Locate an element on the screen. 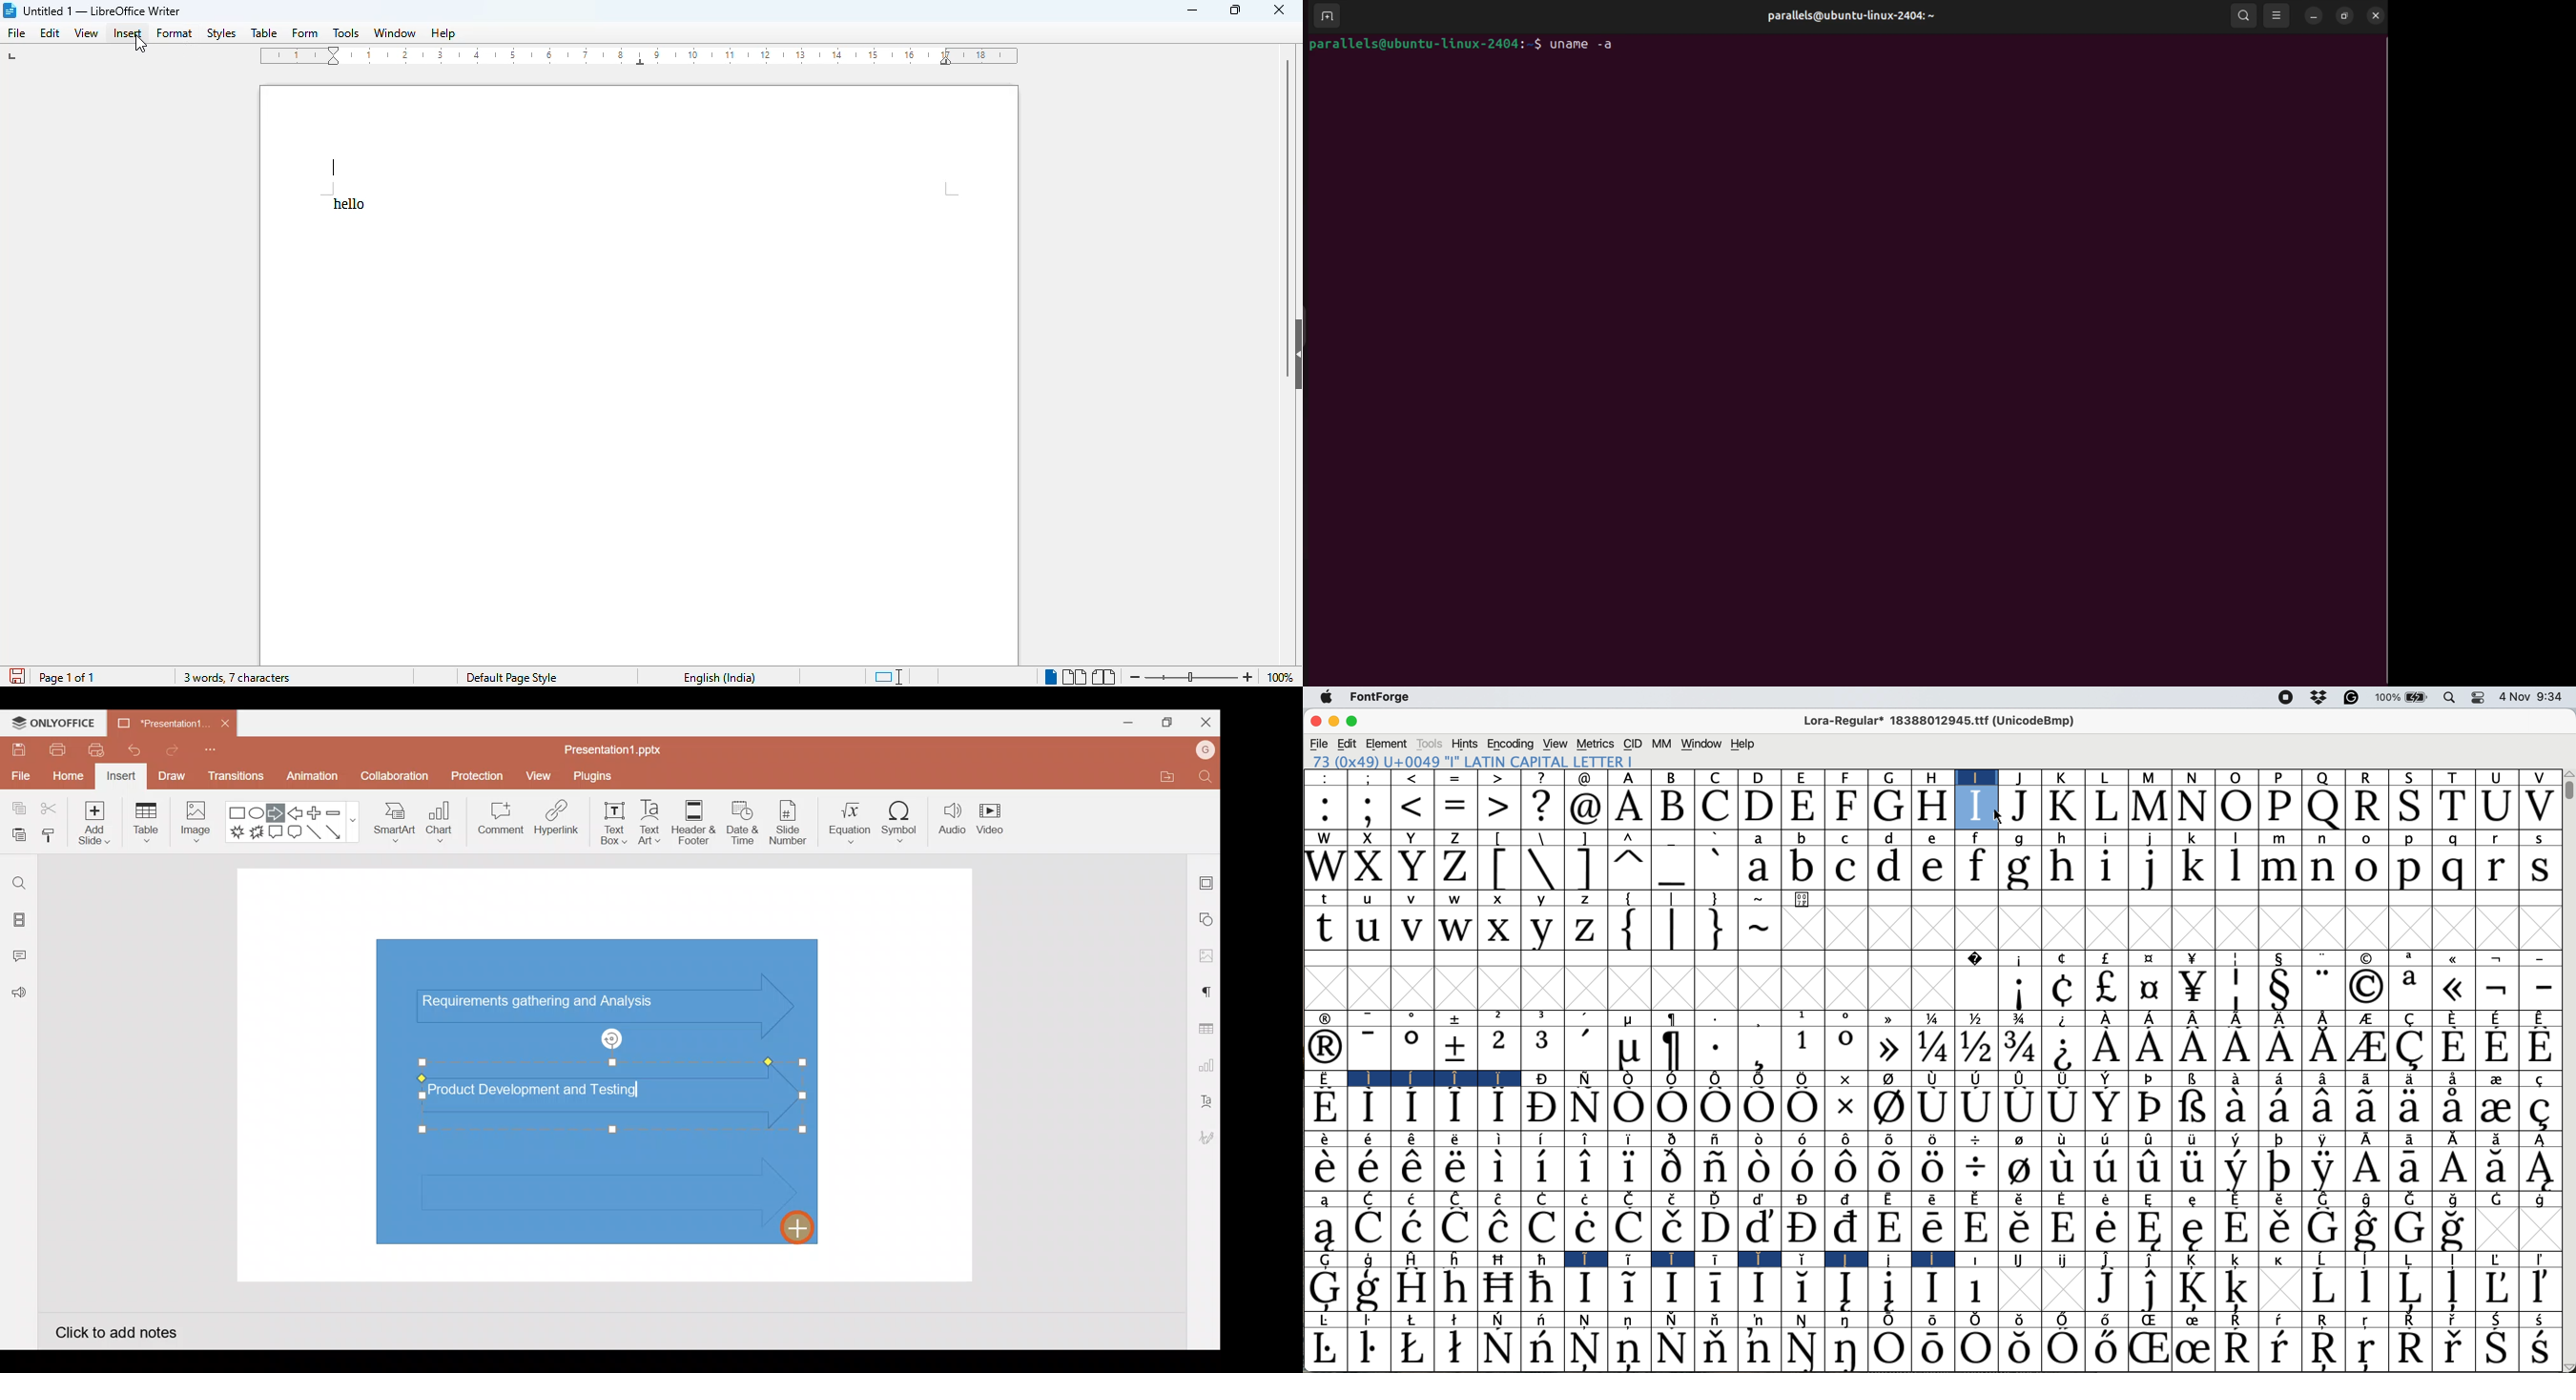  Draw is located at coordinates (171, 775).